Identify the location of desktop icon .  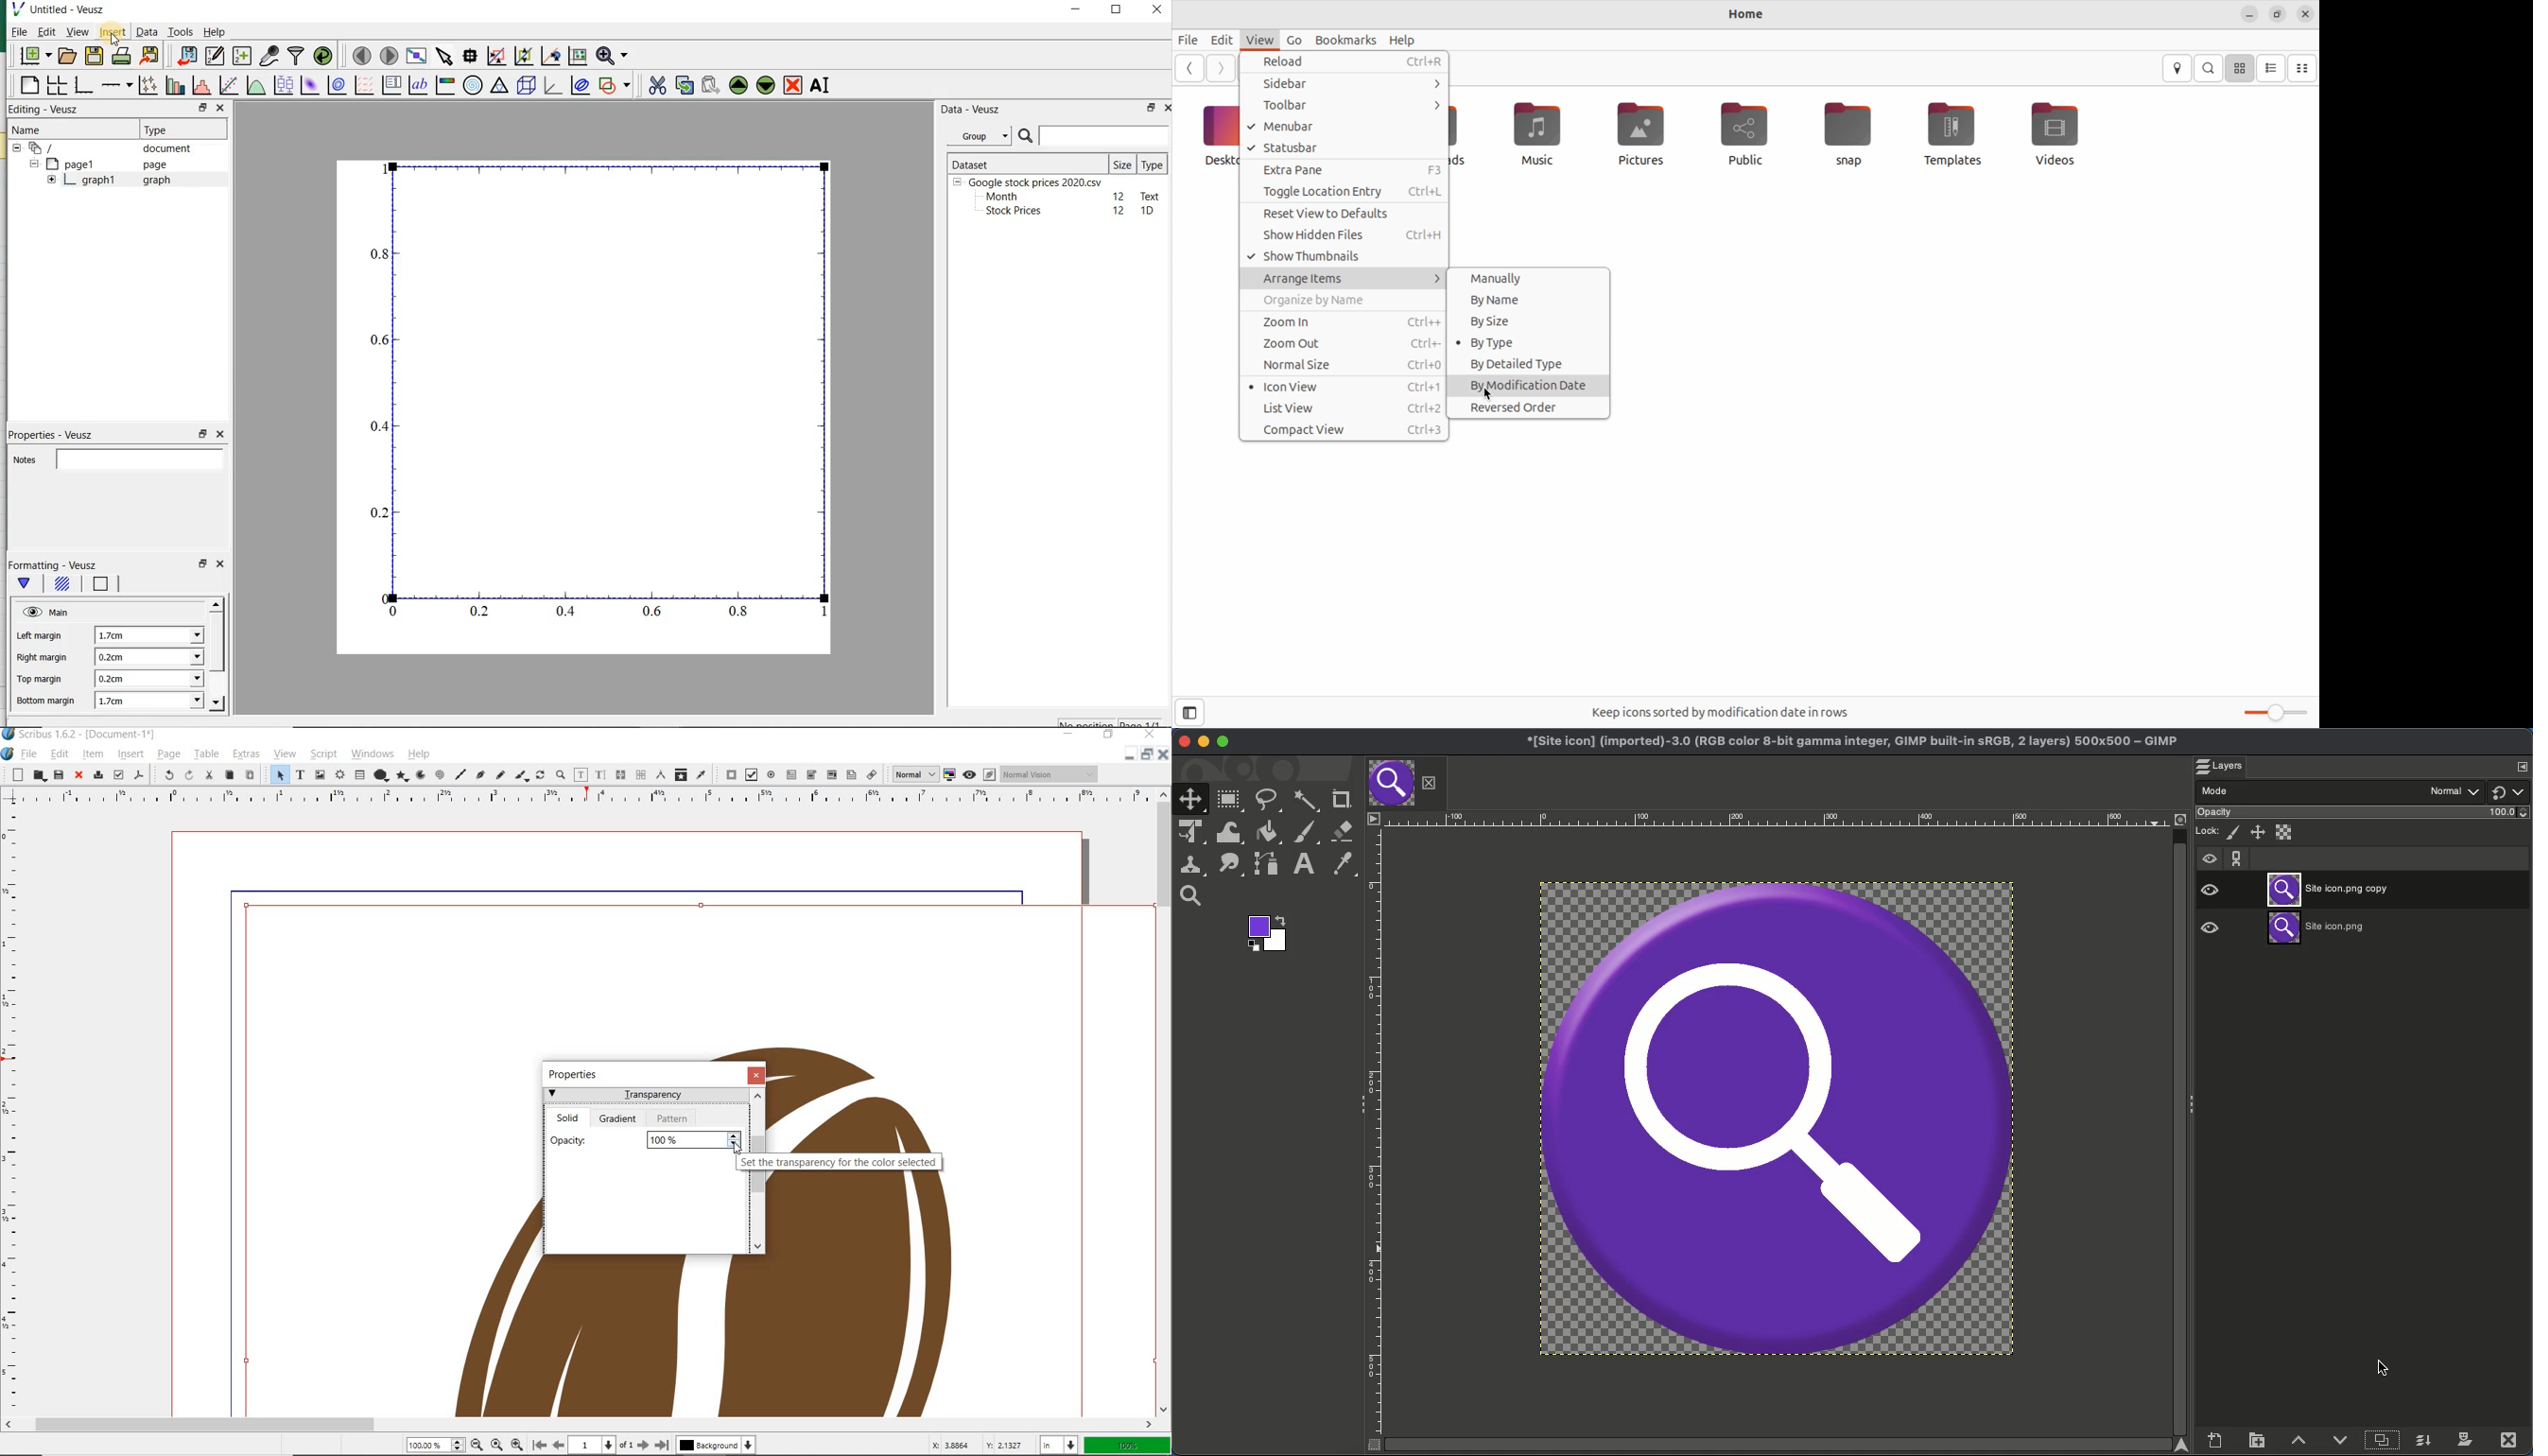
(1213, 135).